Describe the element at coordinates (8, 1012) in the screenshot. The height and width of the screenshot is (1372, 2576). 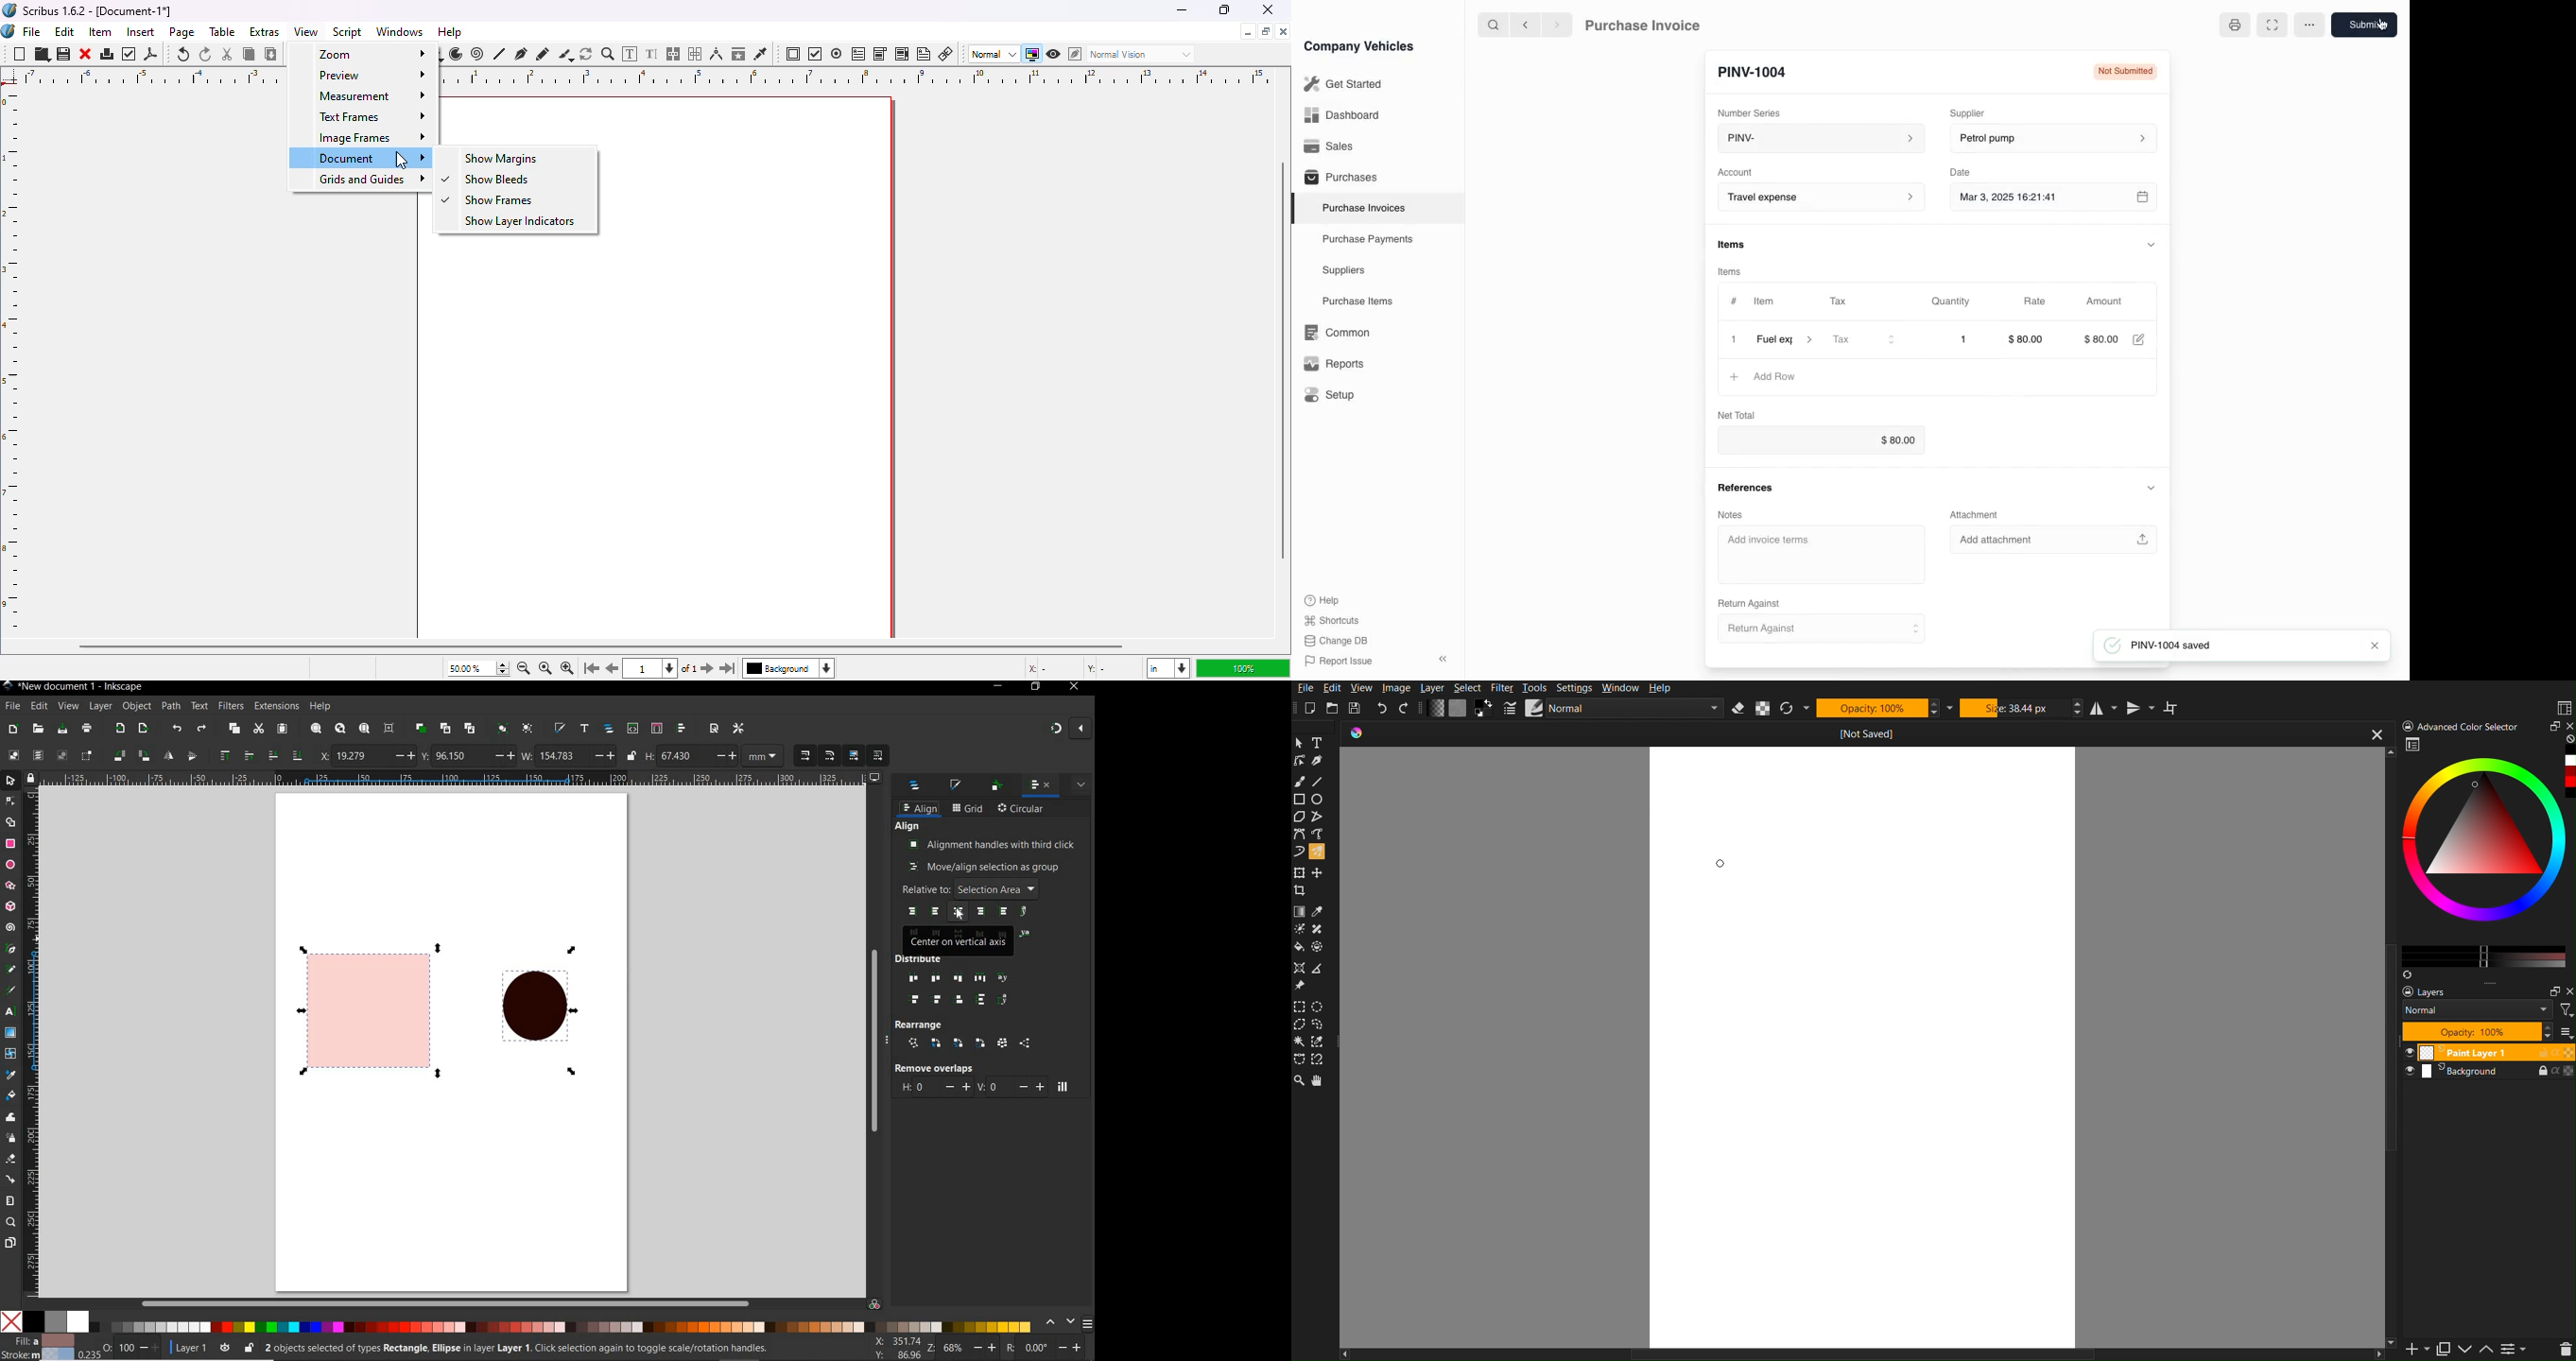
I see `text tool` at that location.